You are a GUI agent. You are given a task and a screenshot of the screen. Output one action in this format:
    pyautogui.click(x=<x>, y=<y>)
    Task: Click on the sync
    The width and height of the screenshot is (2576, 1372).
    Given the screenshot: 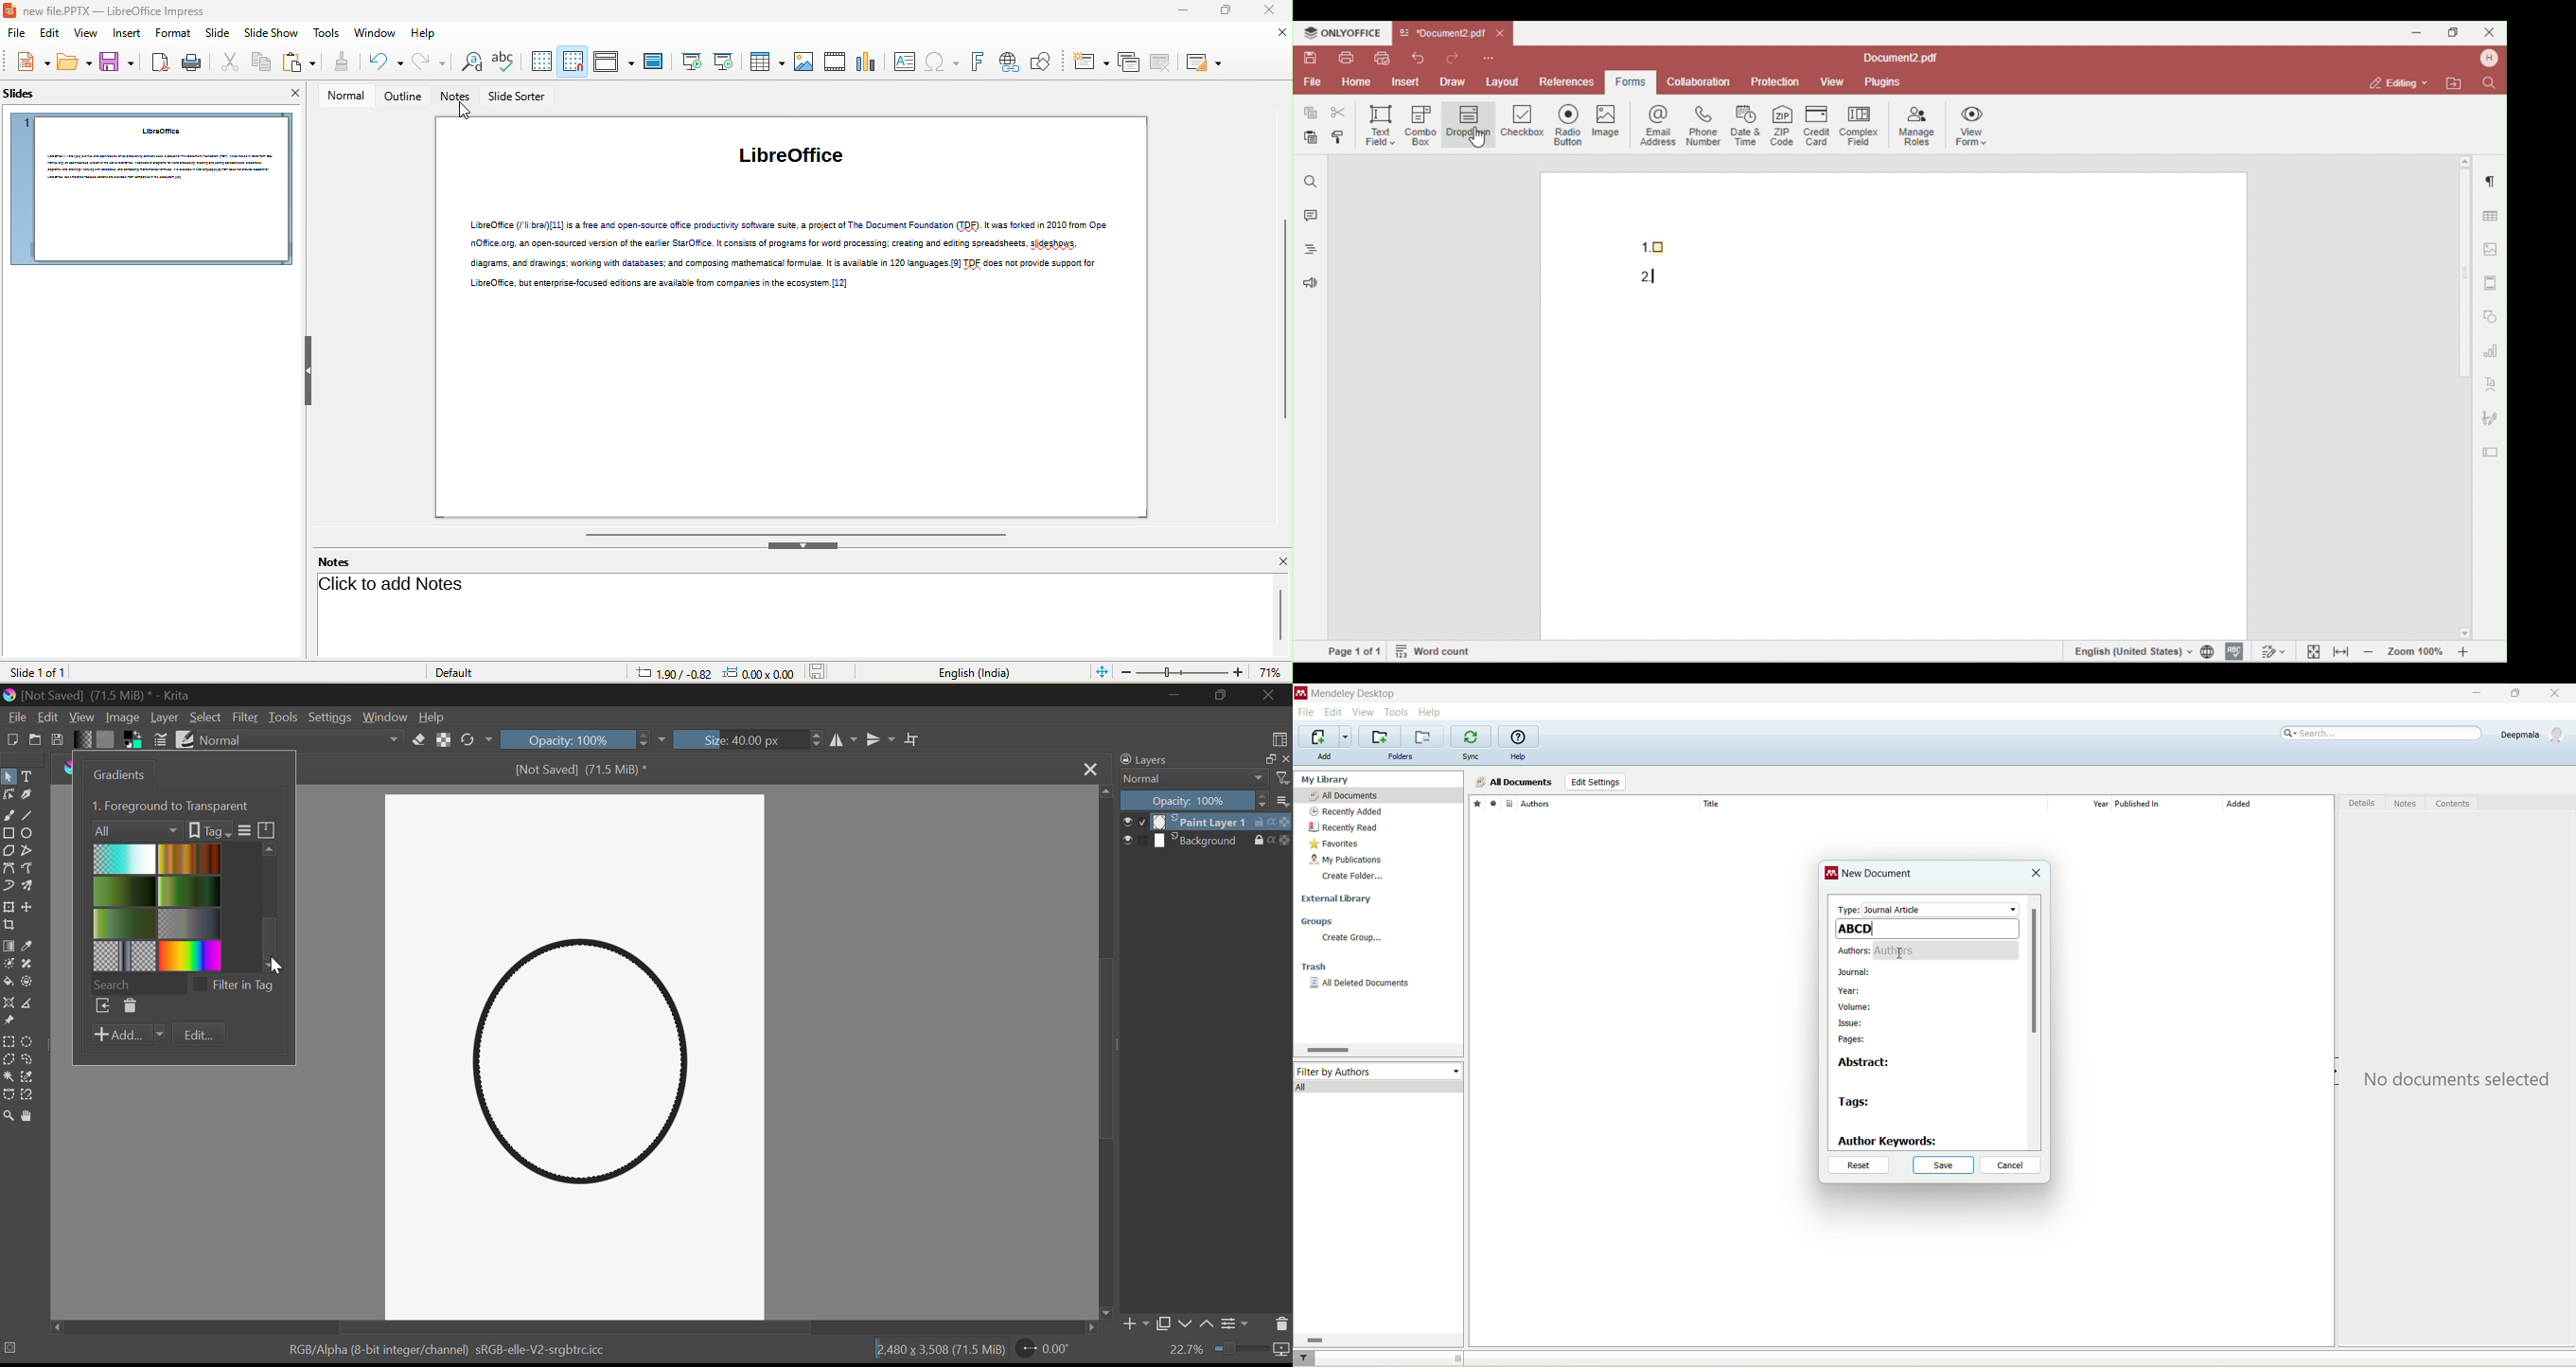 What is the action you would take?
    pyautogui.click(x=1473, y=757)
    